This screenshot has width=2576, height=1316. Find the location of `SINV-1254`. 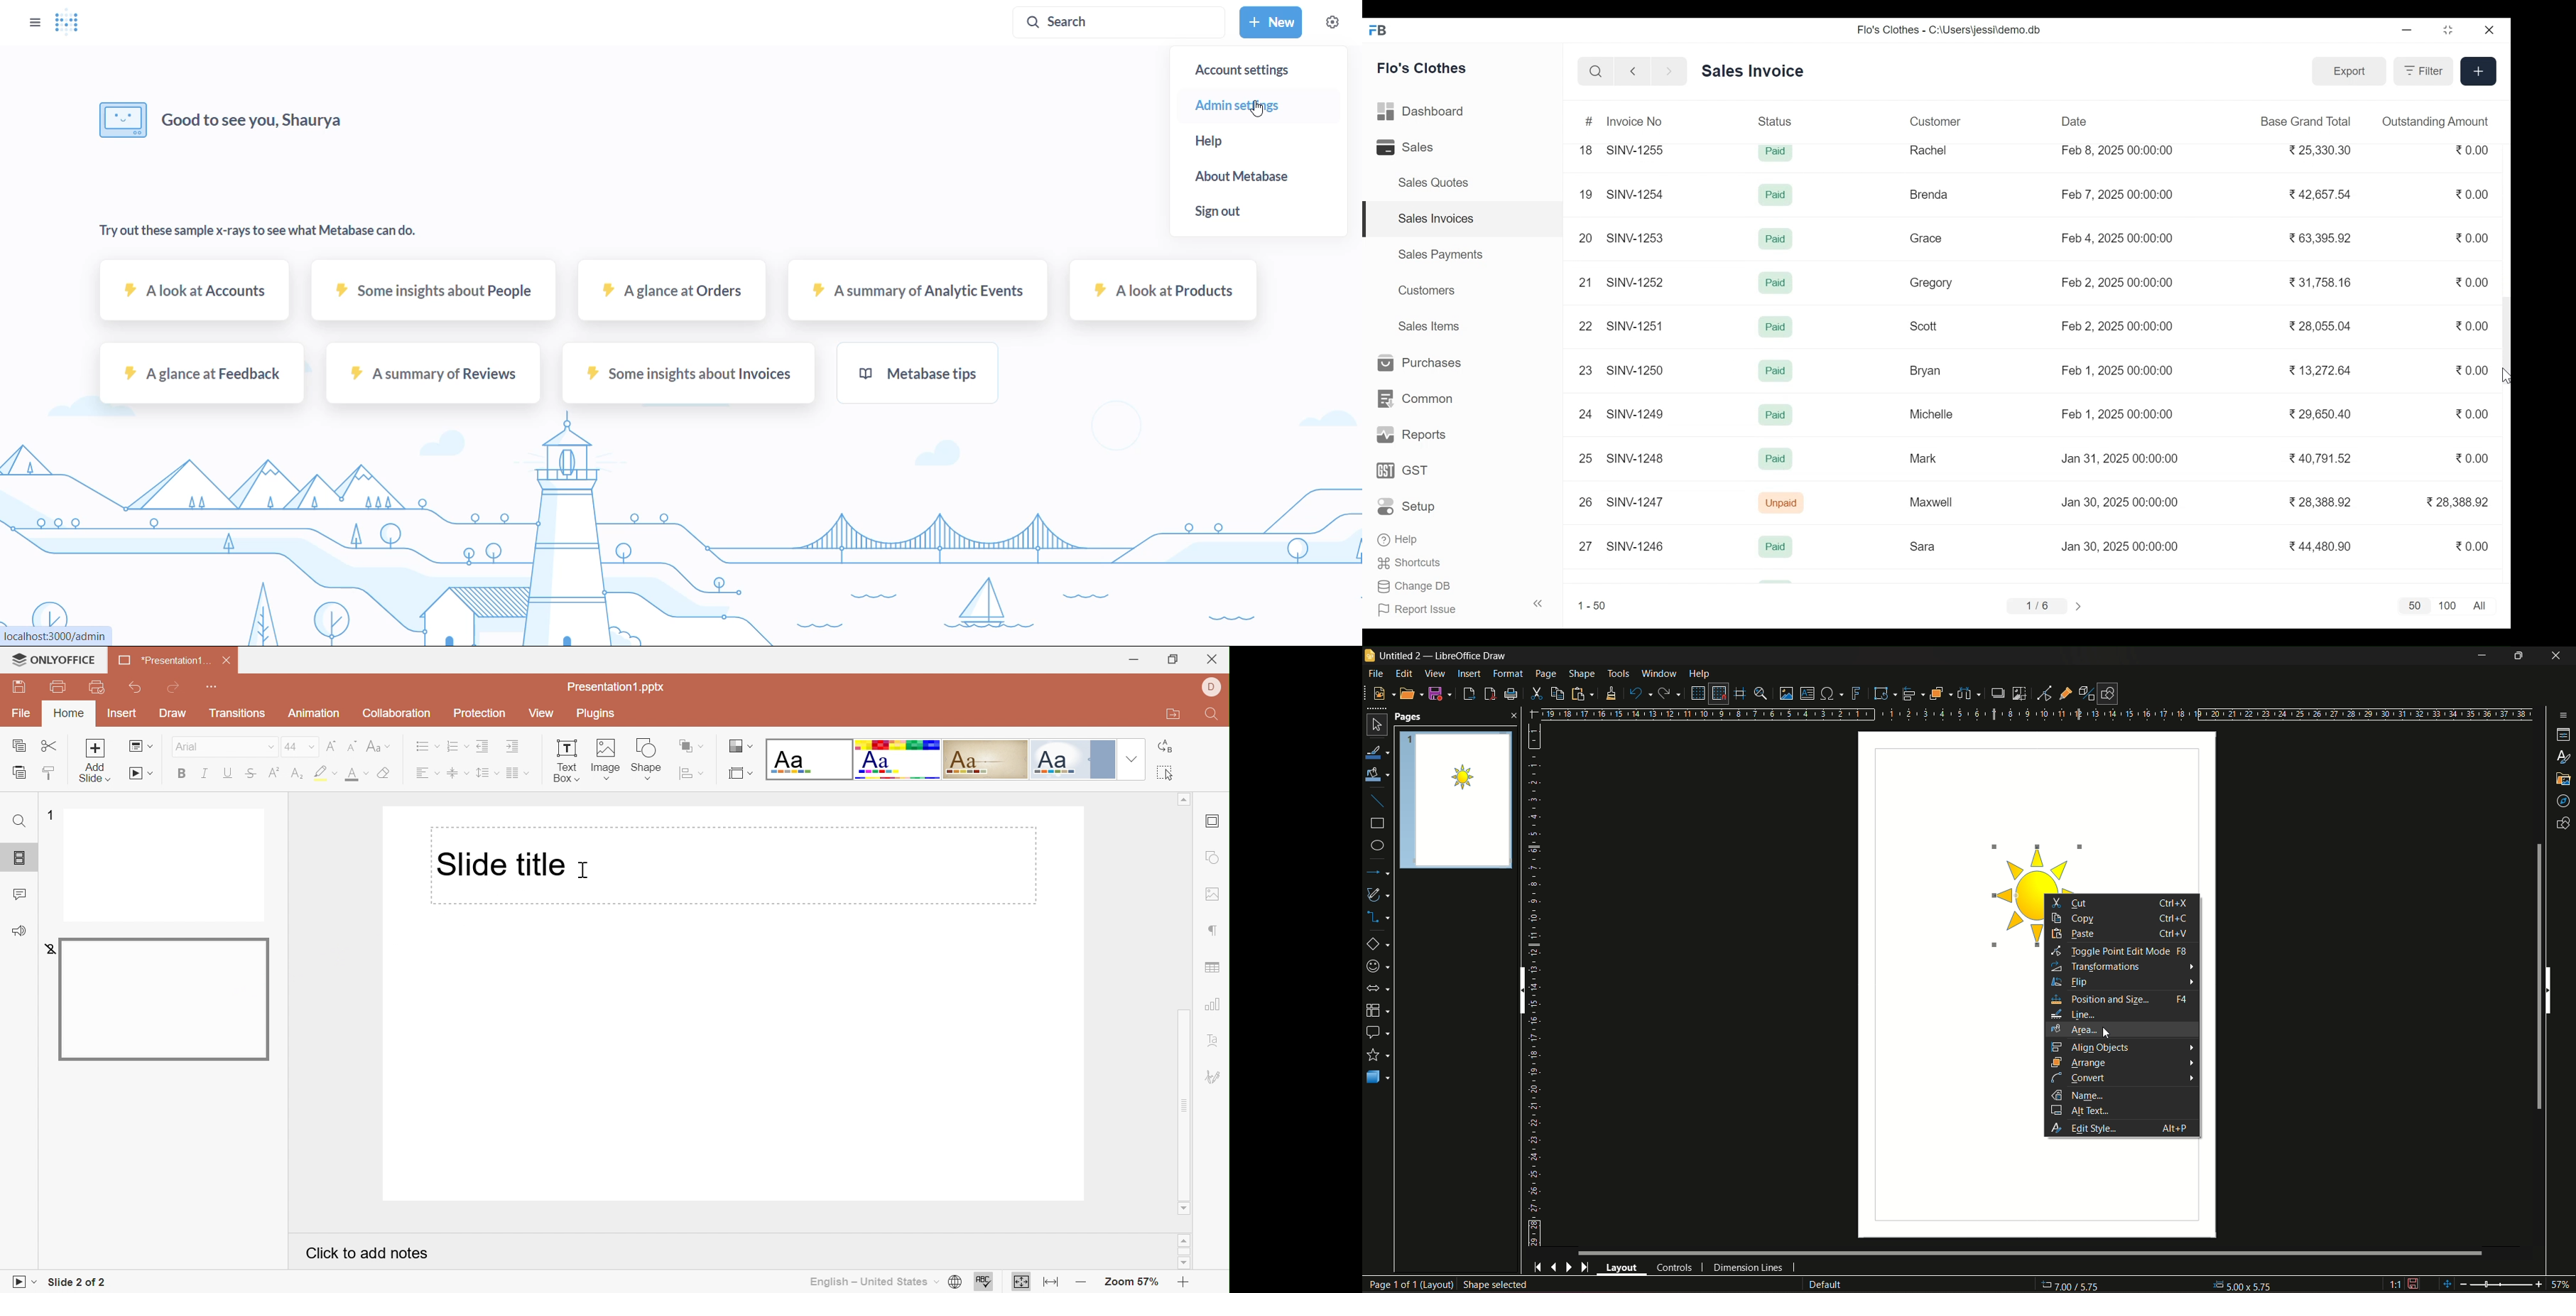

SINV-1254 is located at coordinates (1635, 190).